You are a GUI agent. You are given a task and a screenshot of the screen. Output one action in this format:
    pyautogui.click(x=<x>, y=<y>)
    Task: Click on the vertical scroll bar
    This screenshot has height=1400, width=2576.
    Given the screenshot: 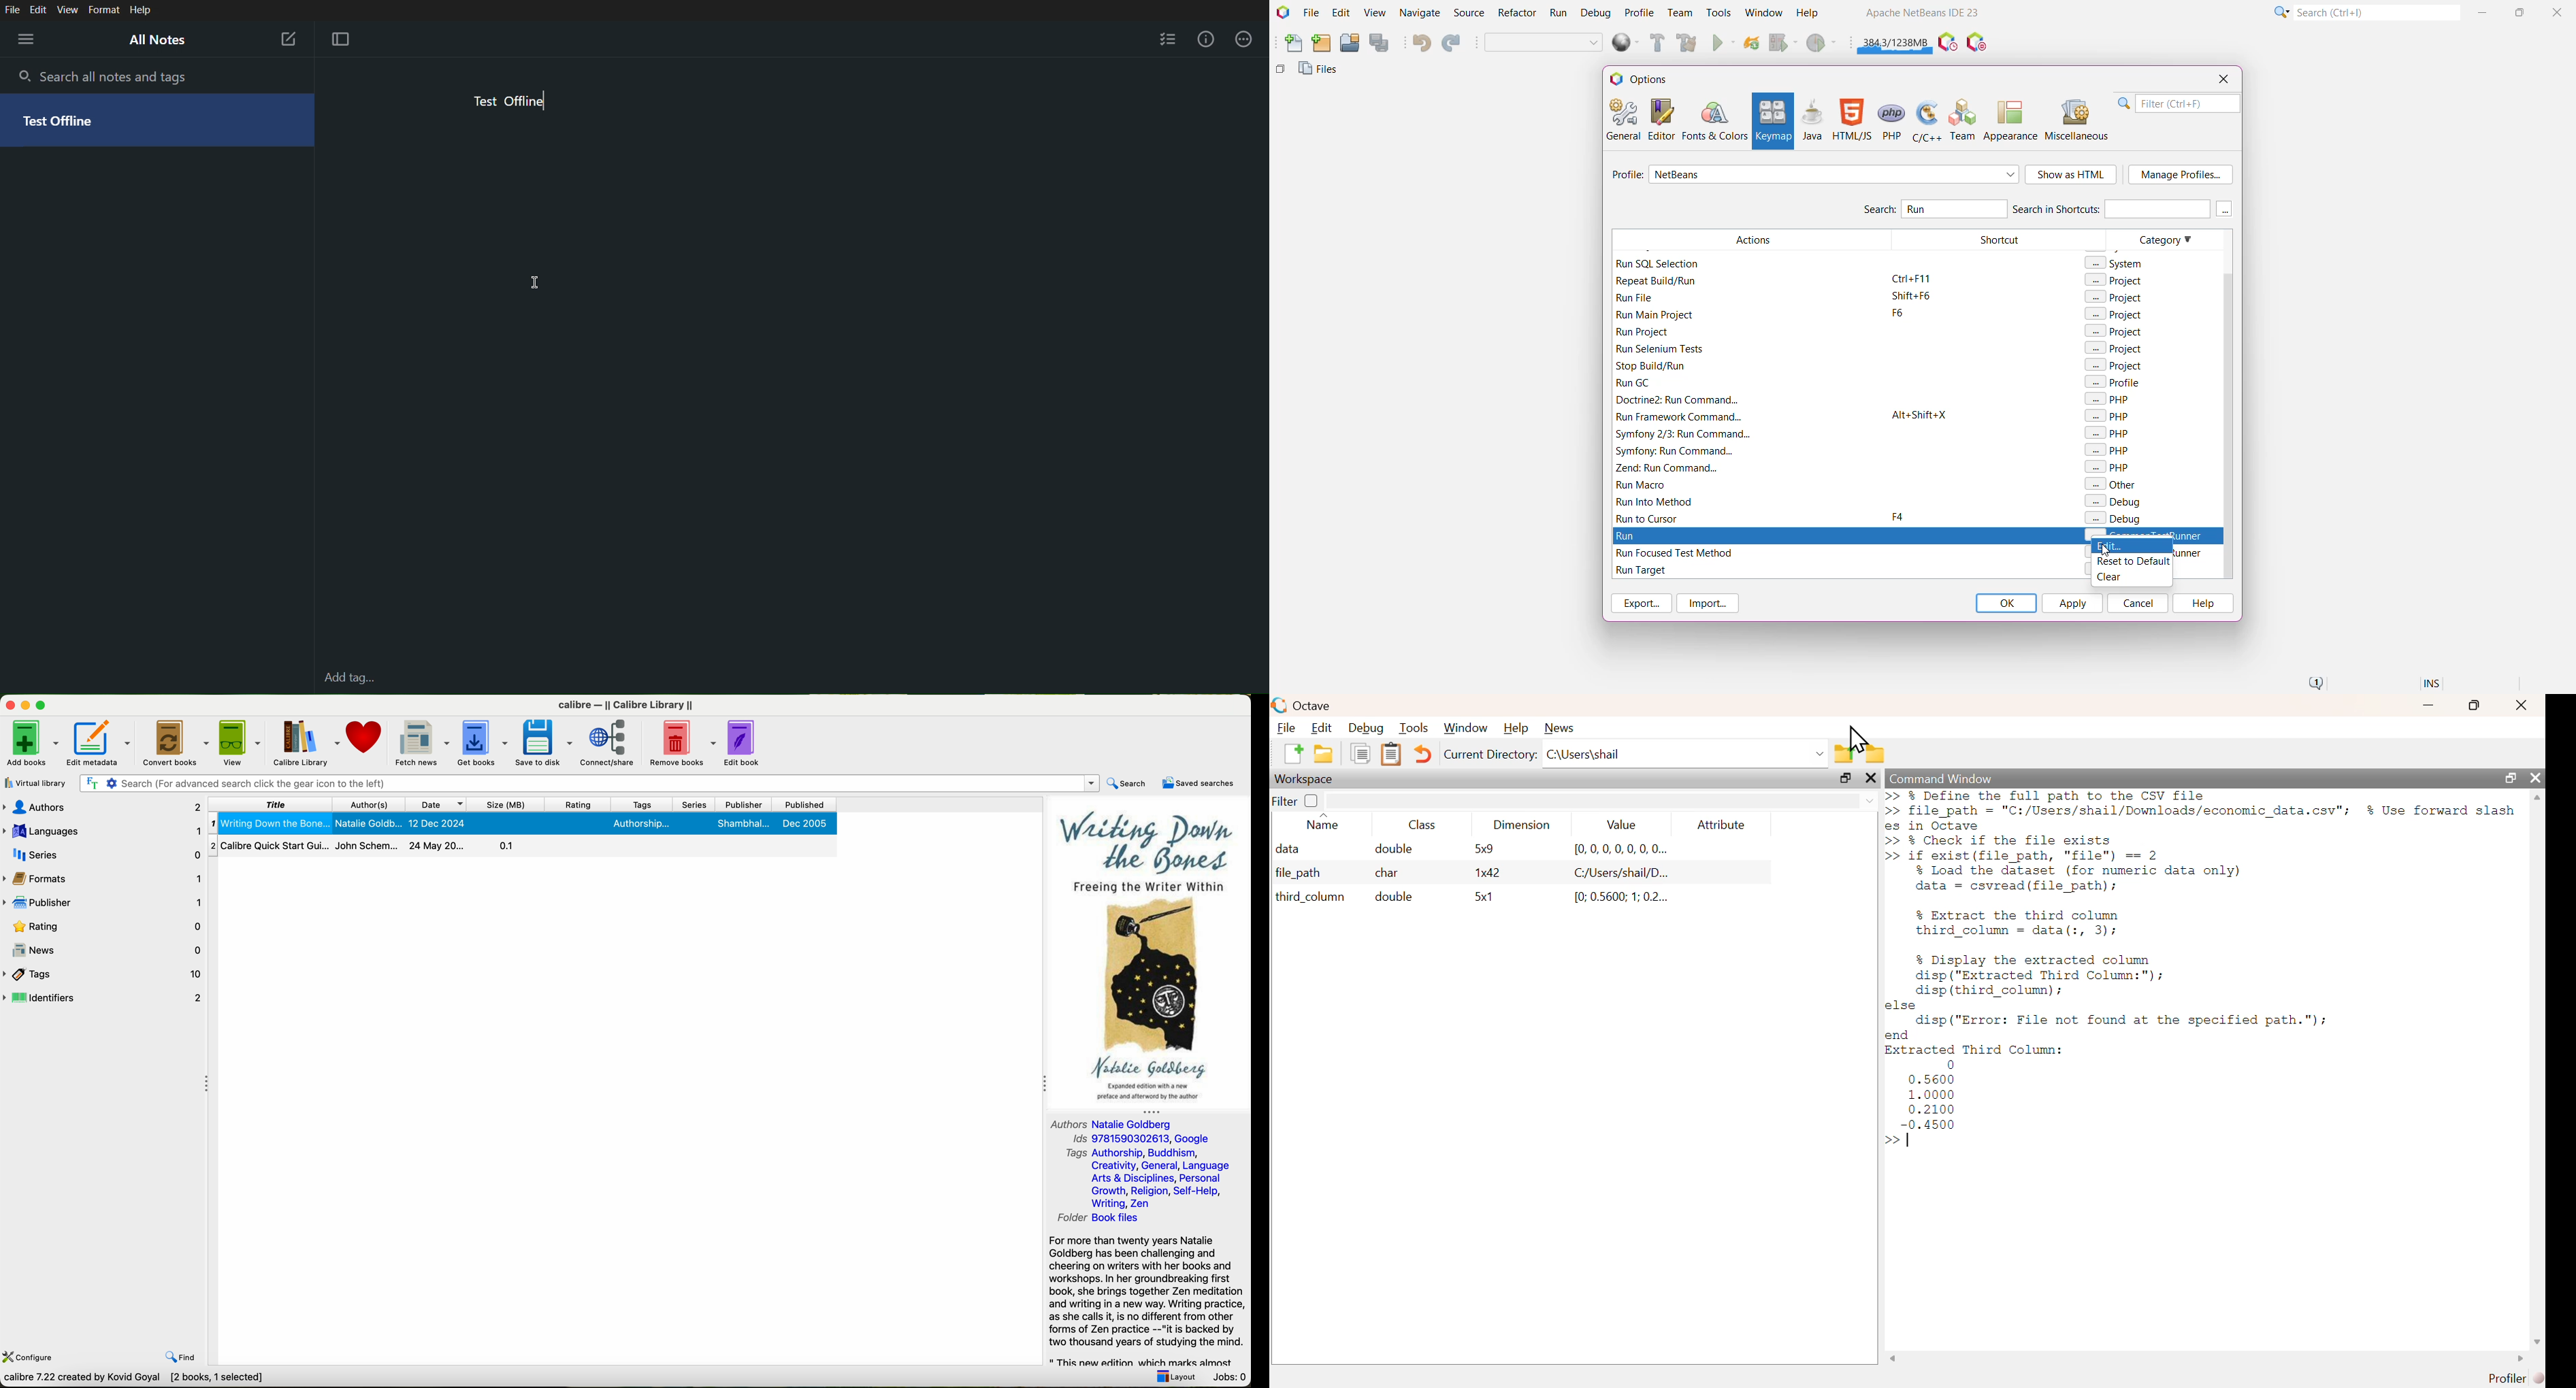 What is the action you would take?
    pyautogui.click(x=2538, y=1068)
    